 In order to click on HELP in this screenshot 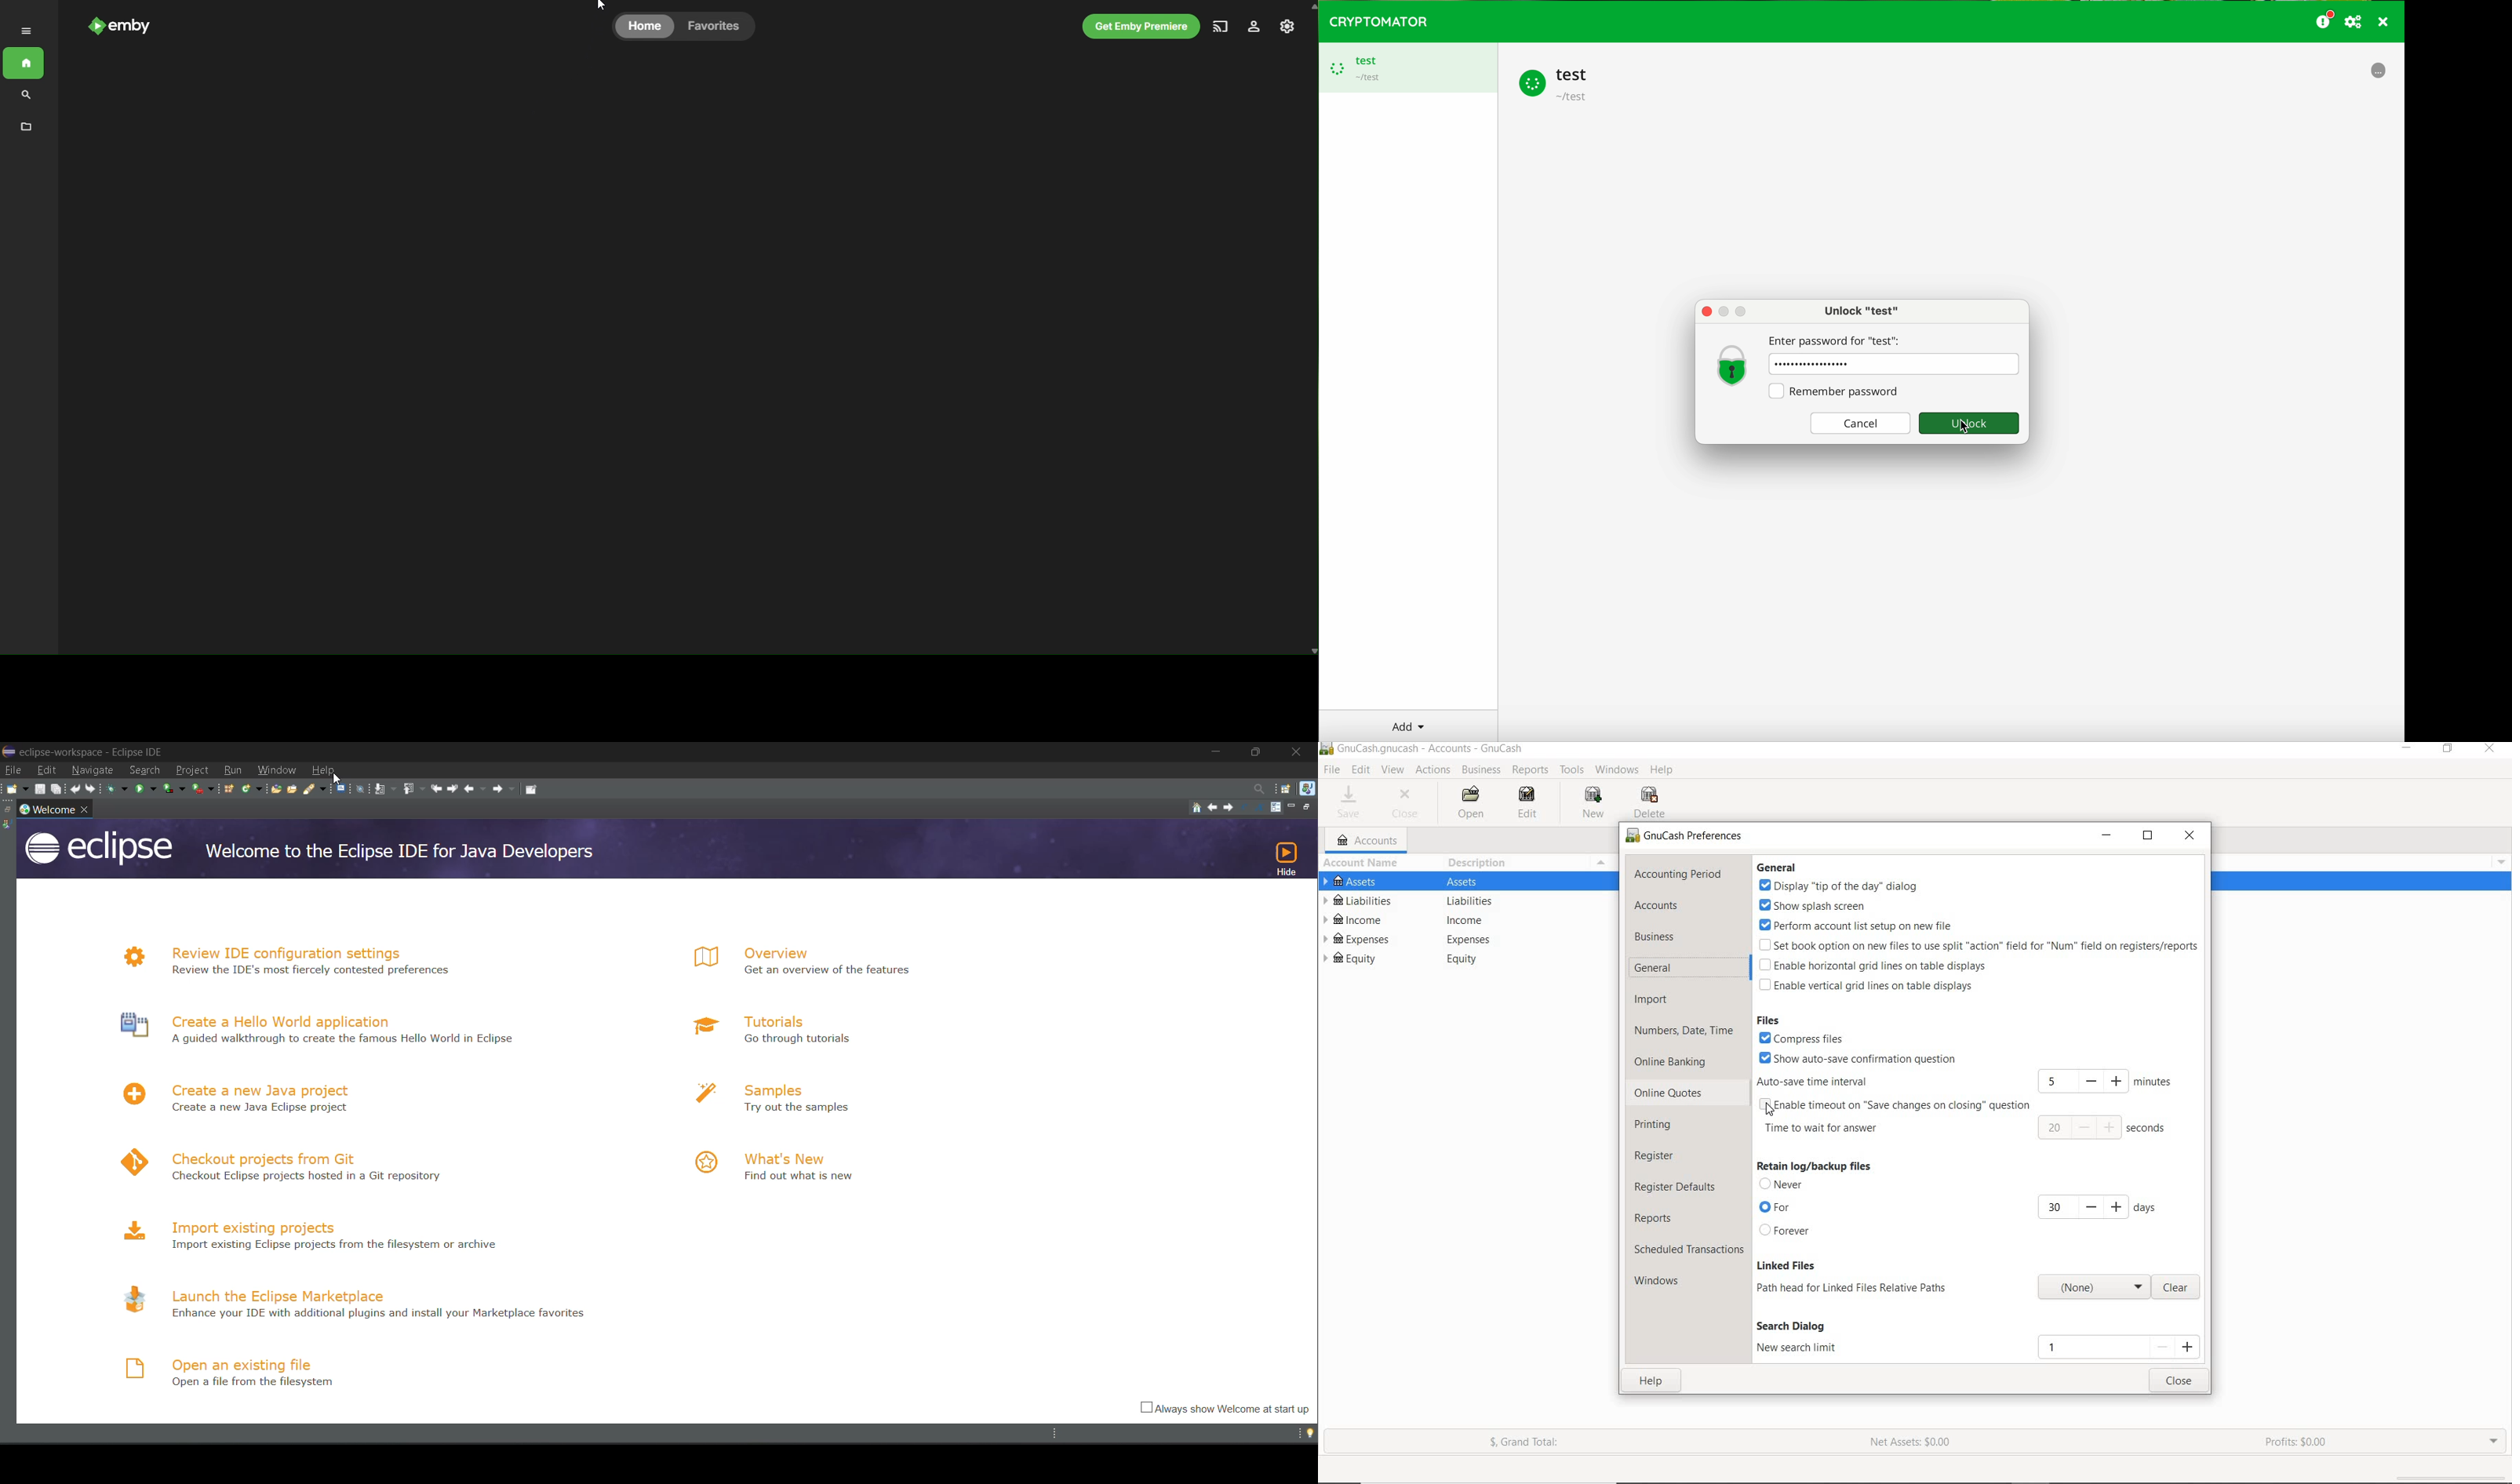, I will do `click(1663, 771)`.